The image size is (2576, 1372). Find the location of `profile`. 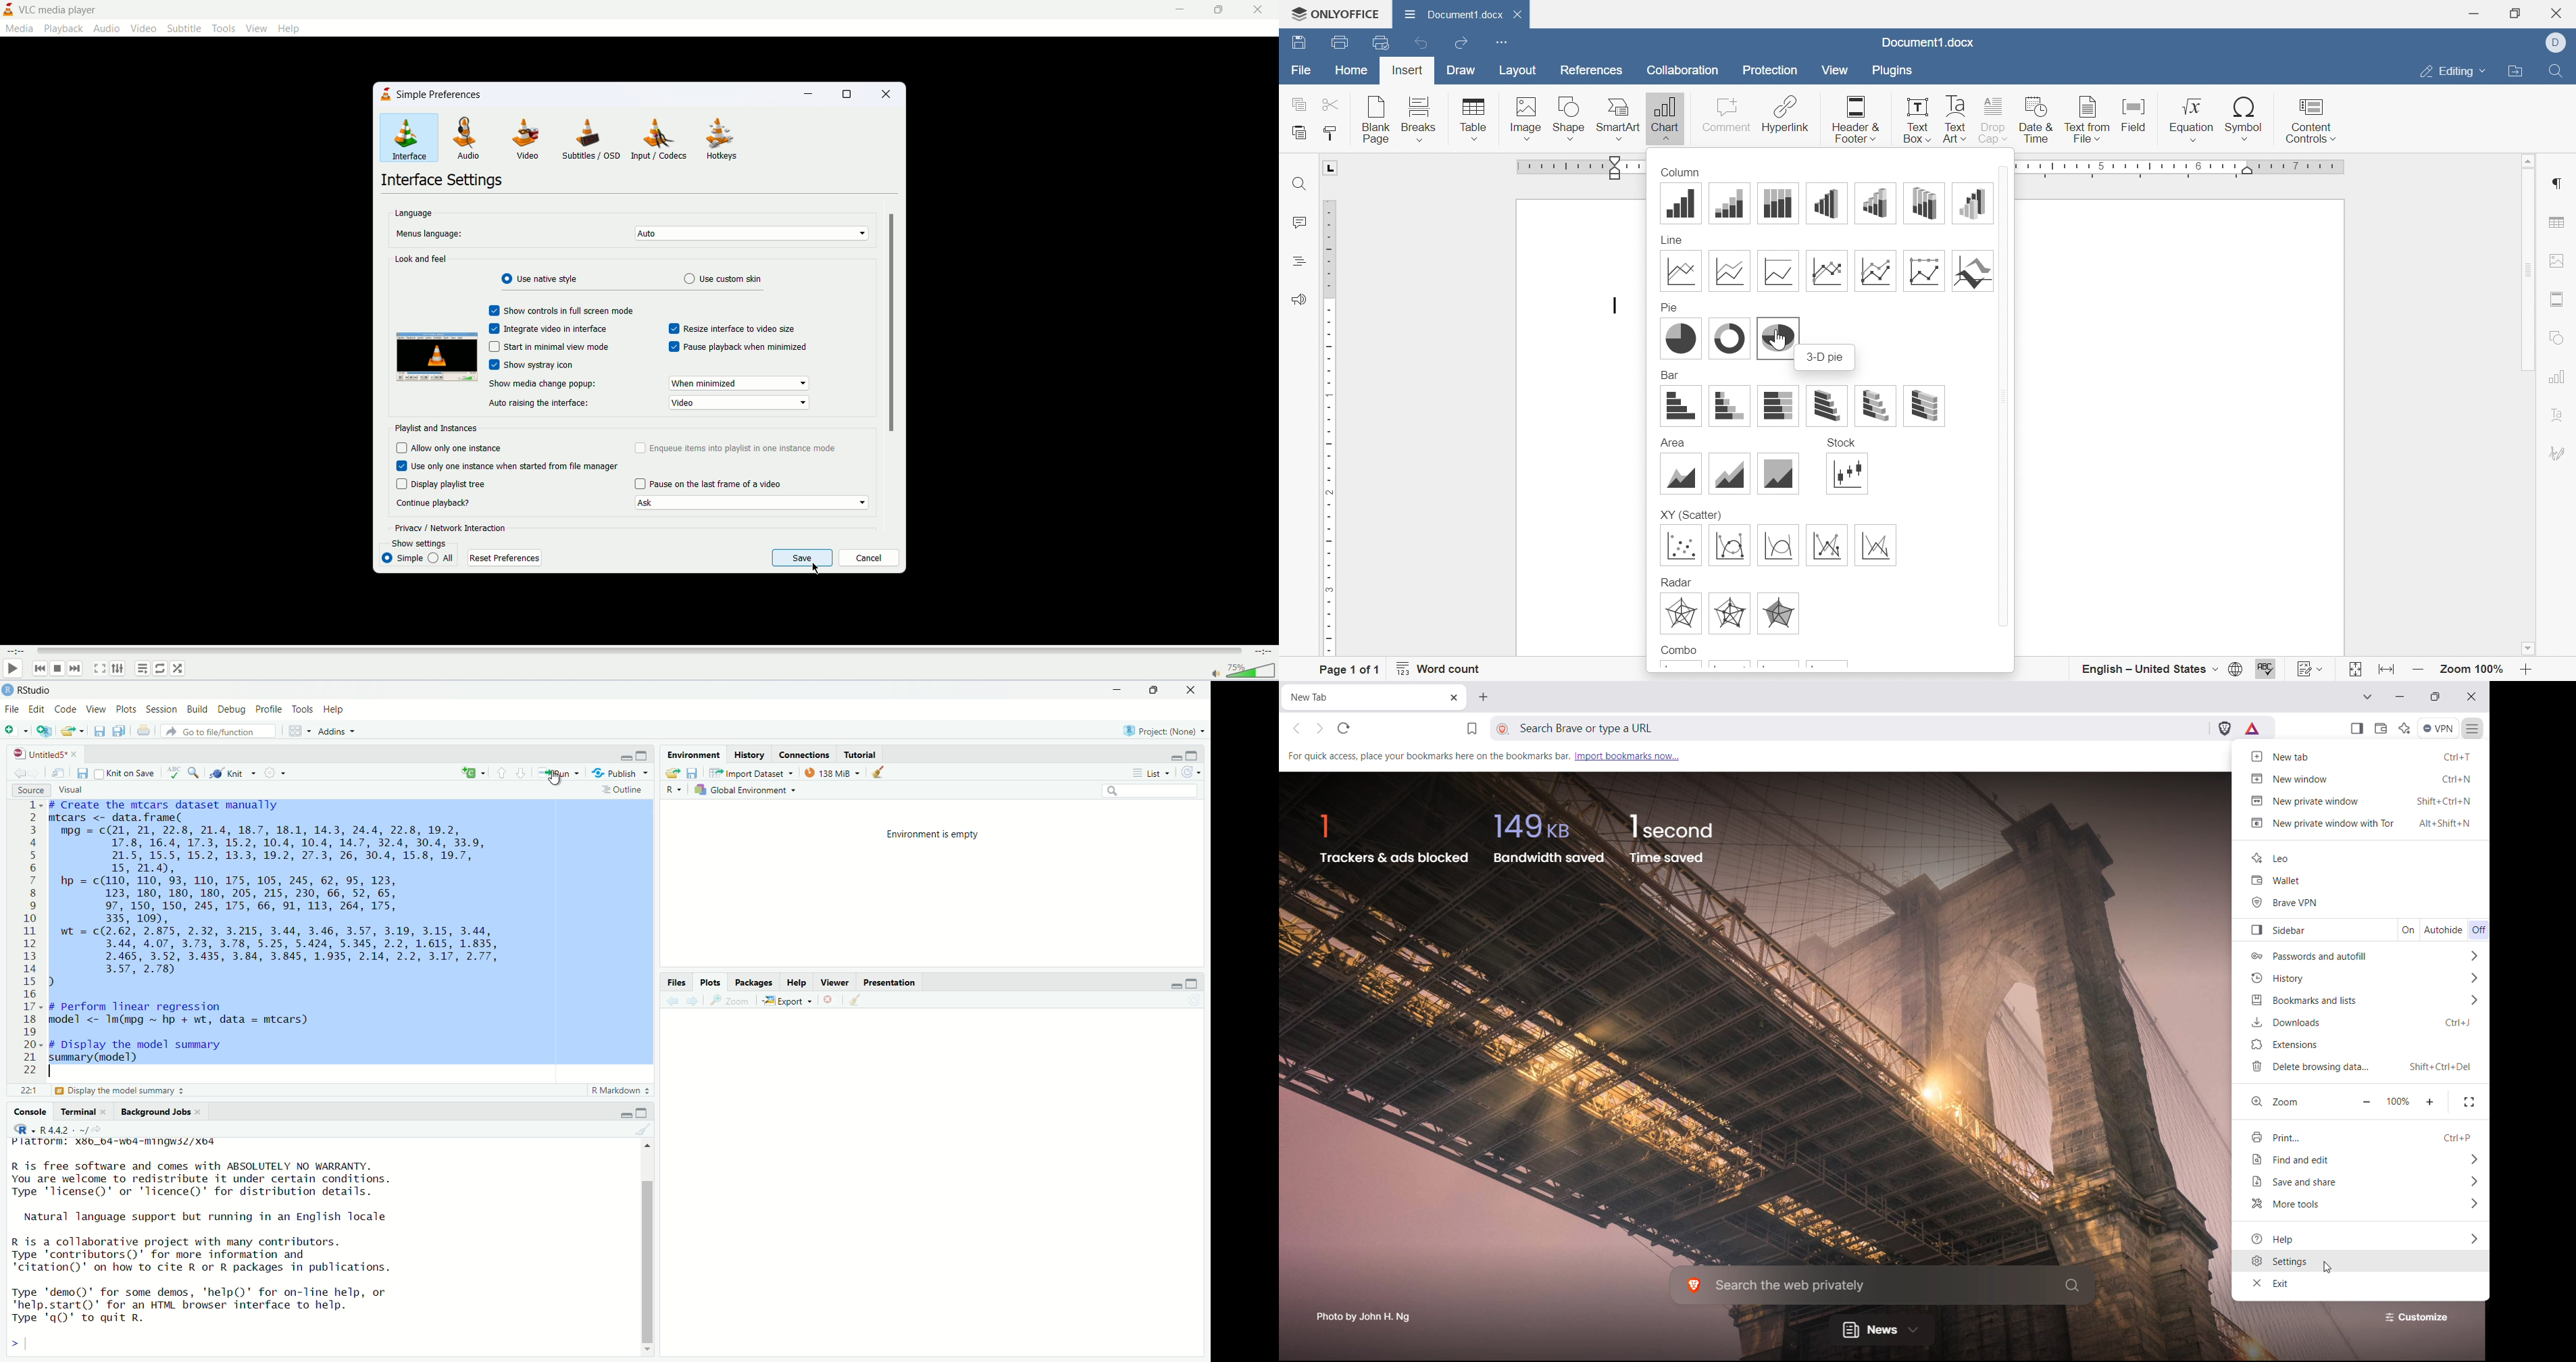

profile is located at coordinates (270, 709).